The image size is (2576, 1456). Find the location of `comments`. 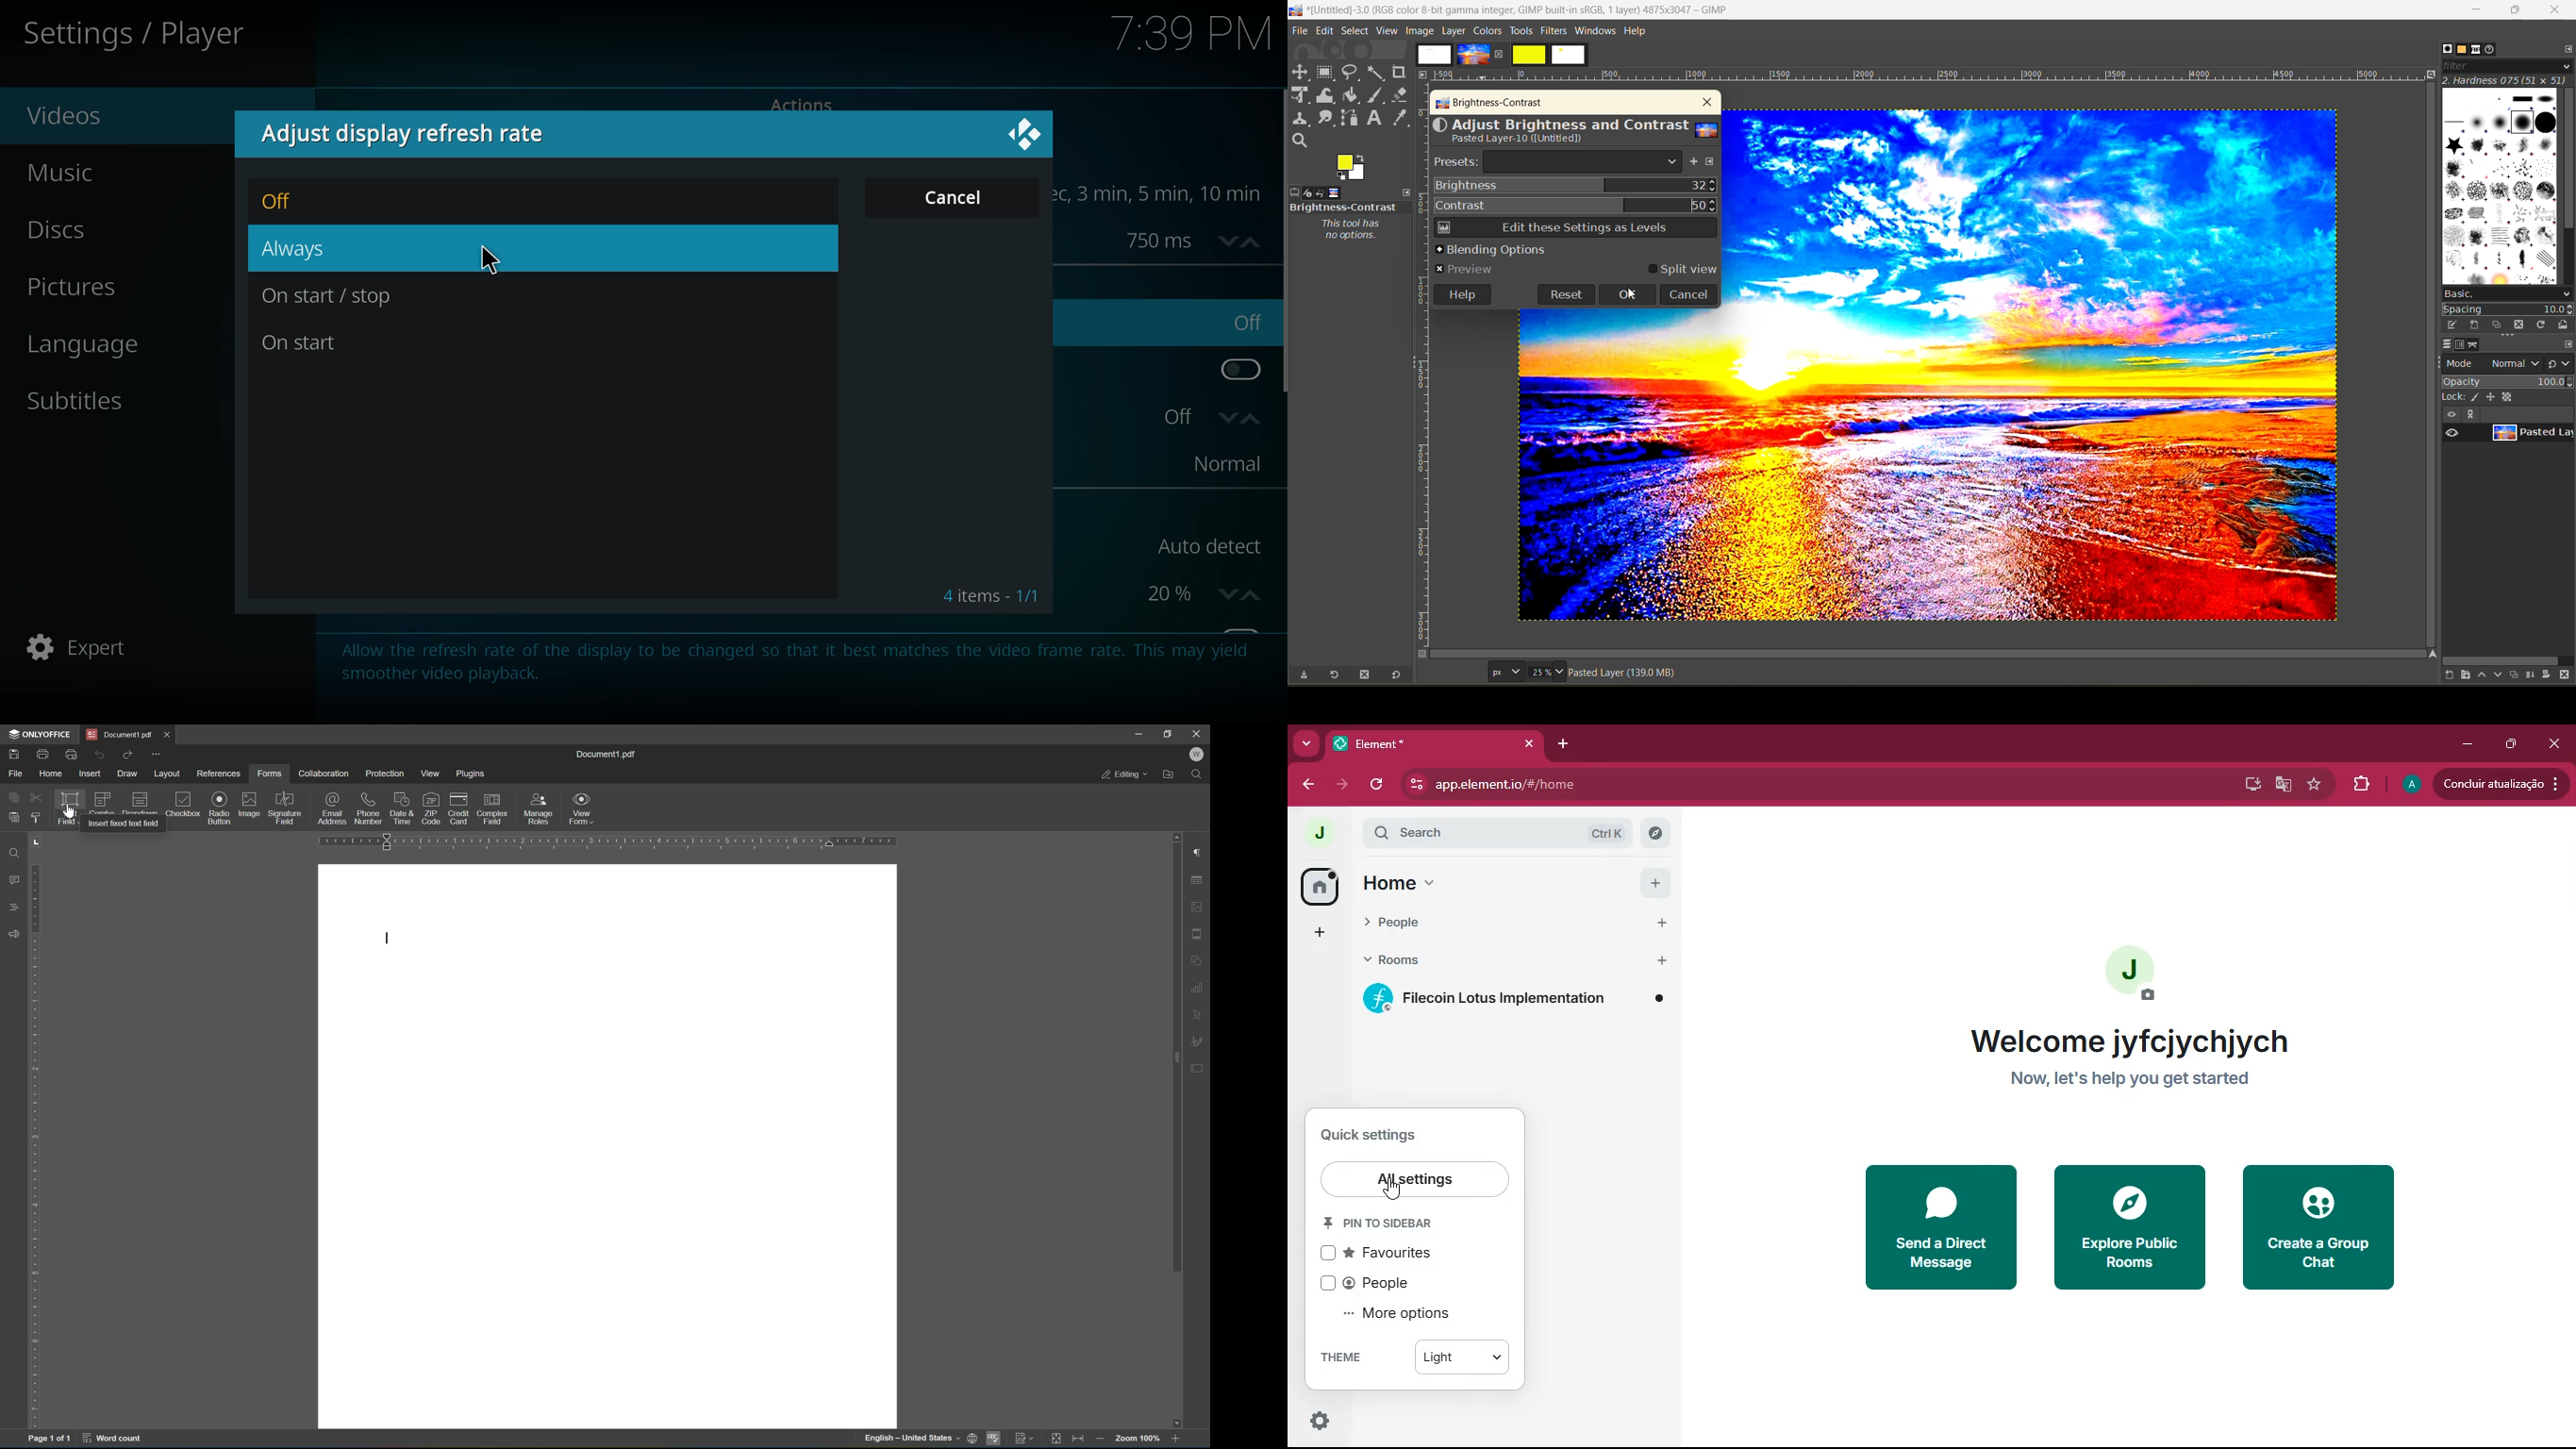

comments is located at coordinates (14, 880).